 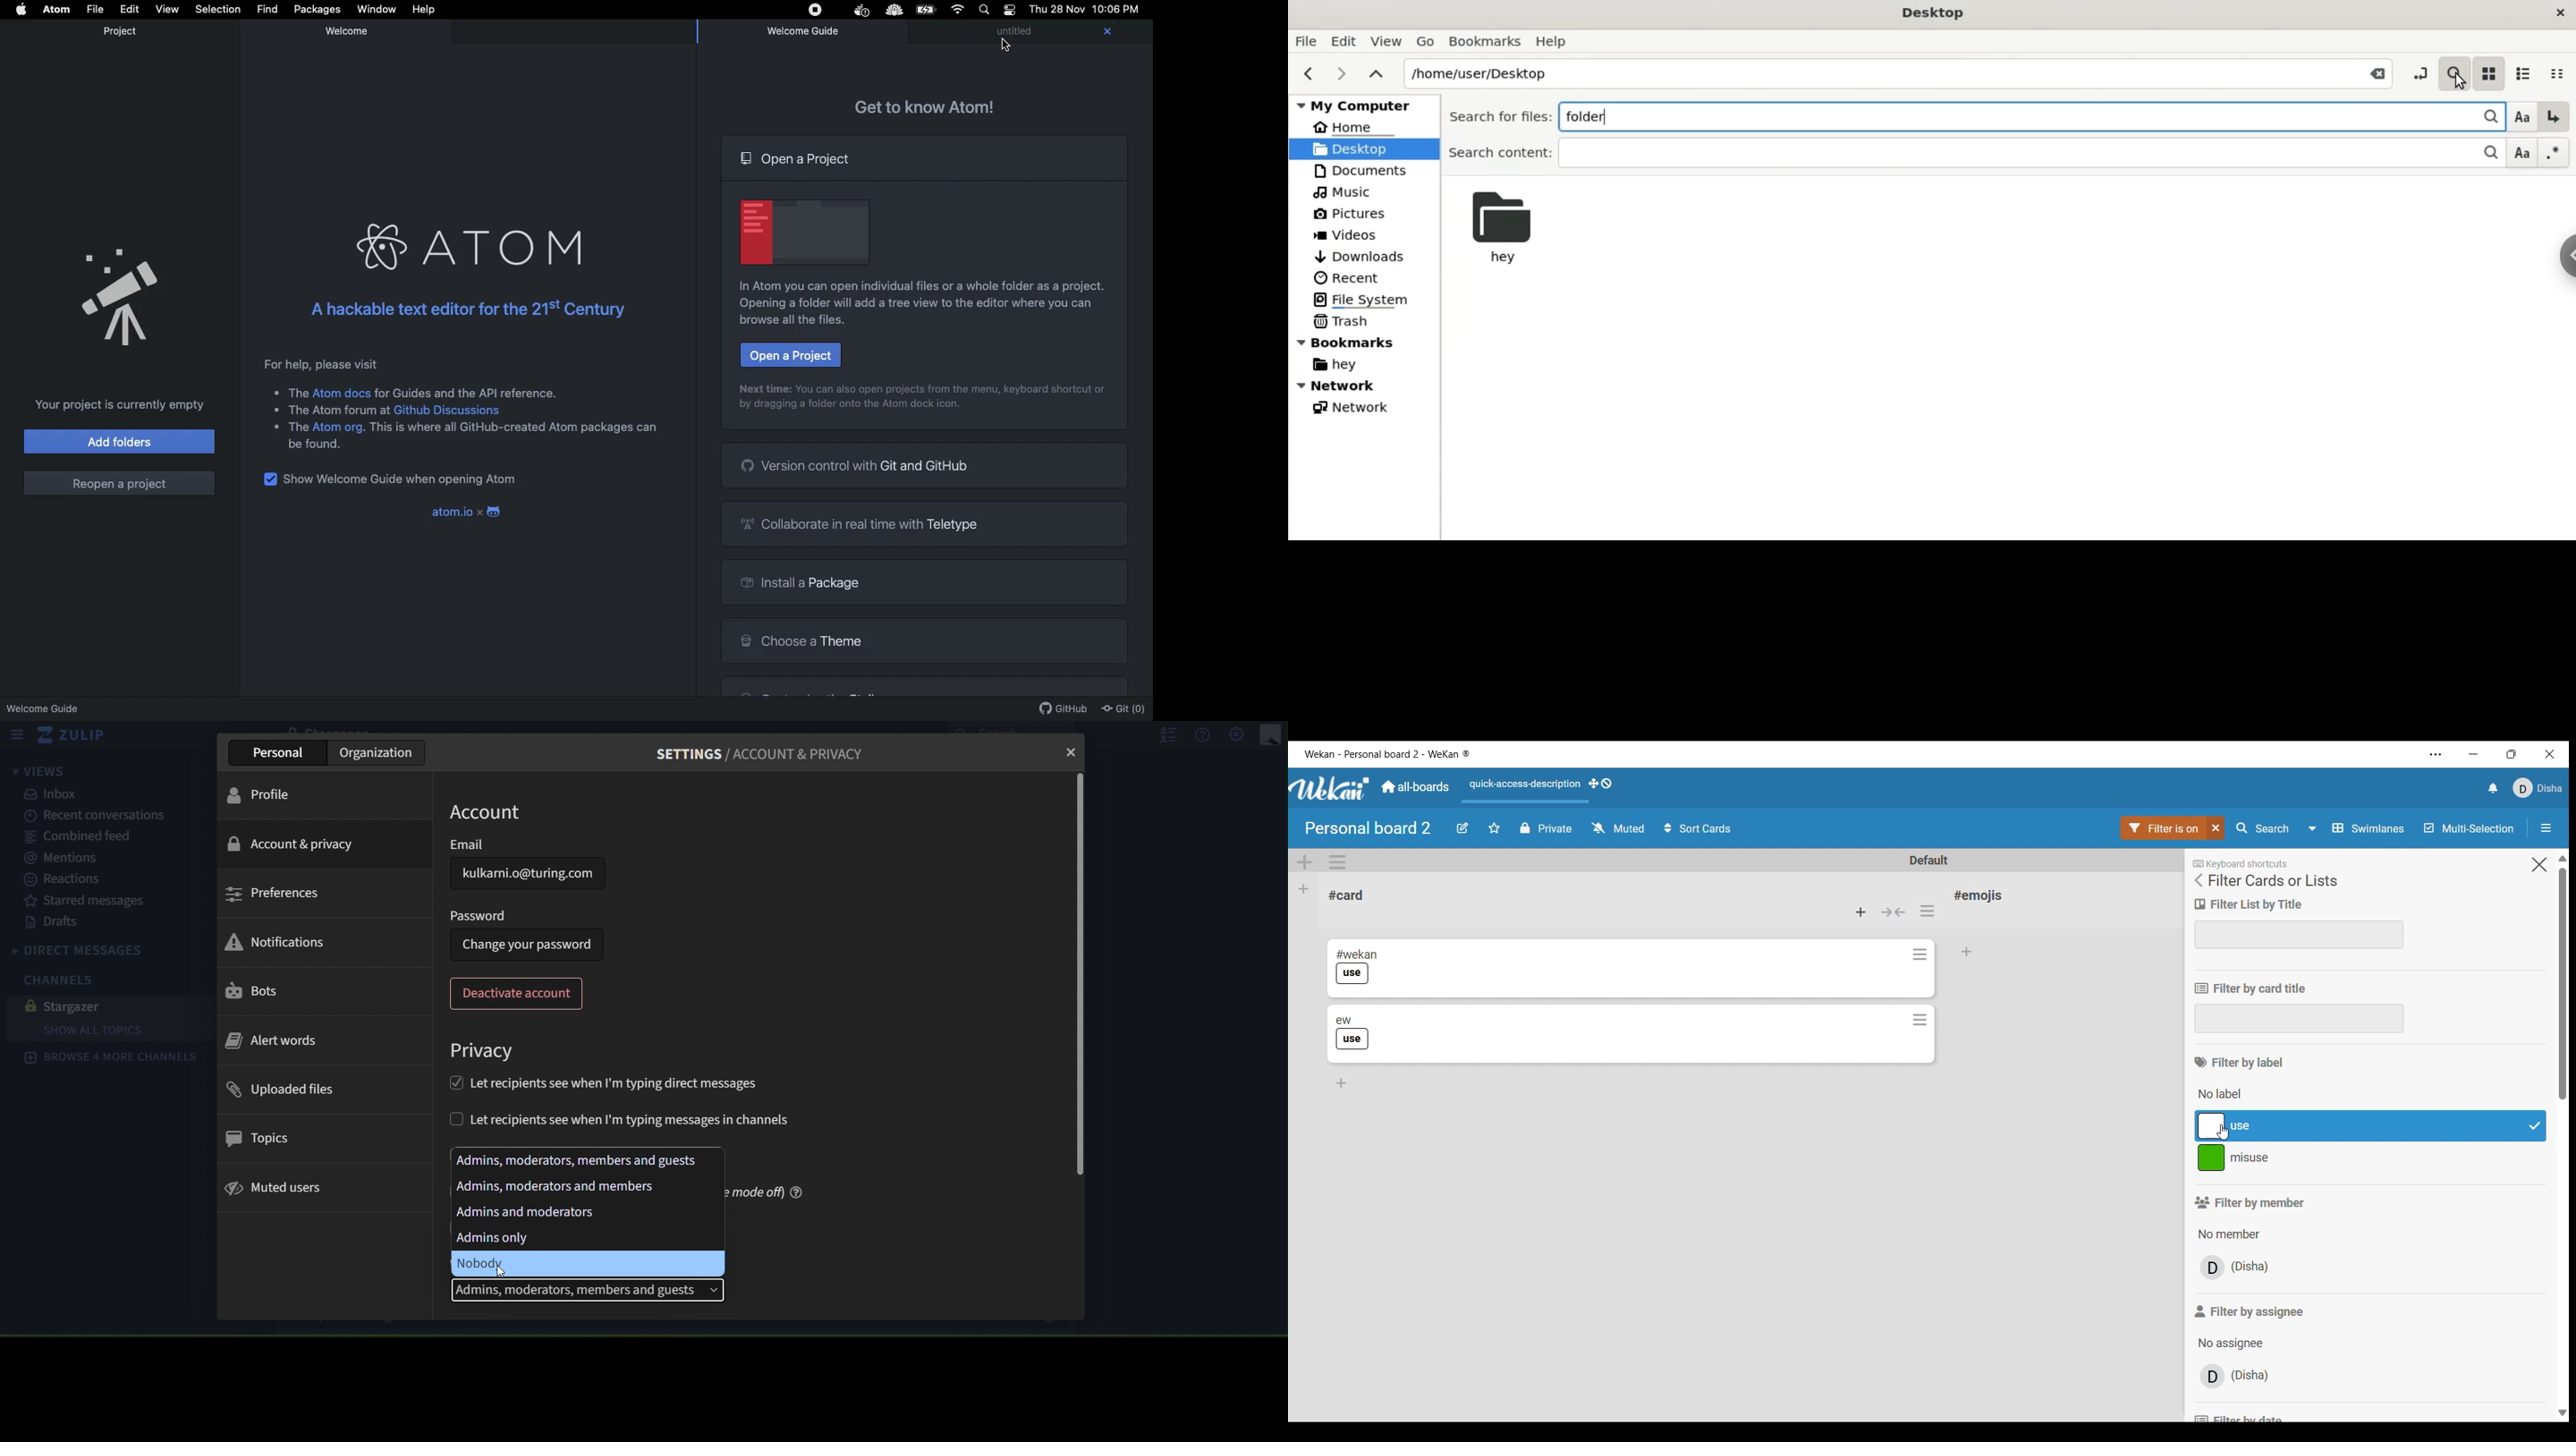 What do you see at coordinates (94, 9) in the screenshot?
I see `File` at bounding box center [94, 9].